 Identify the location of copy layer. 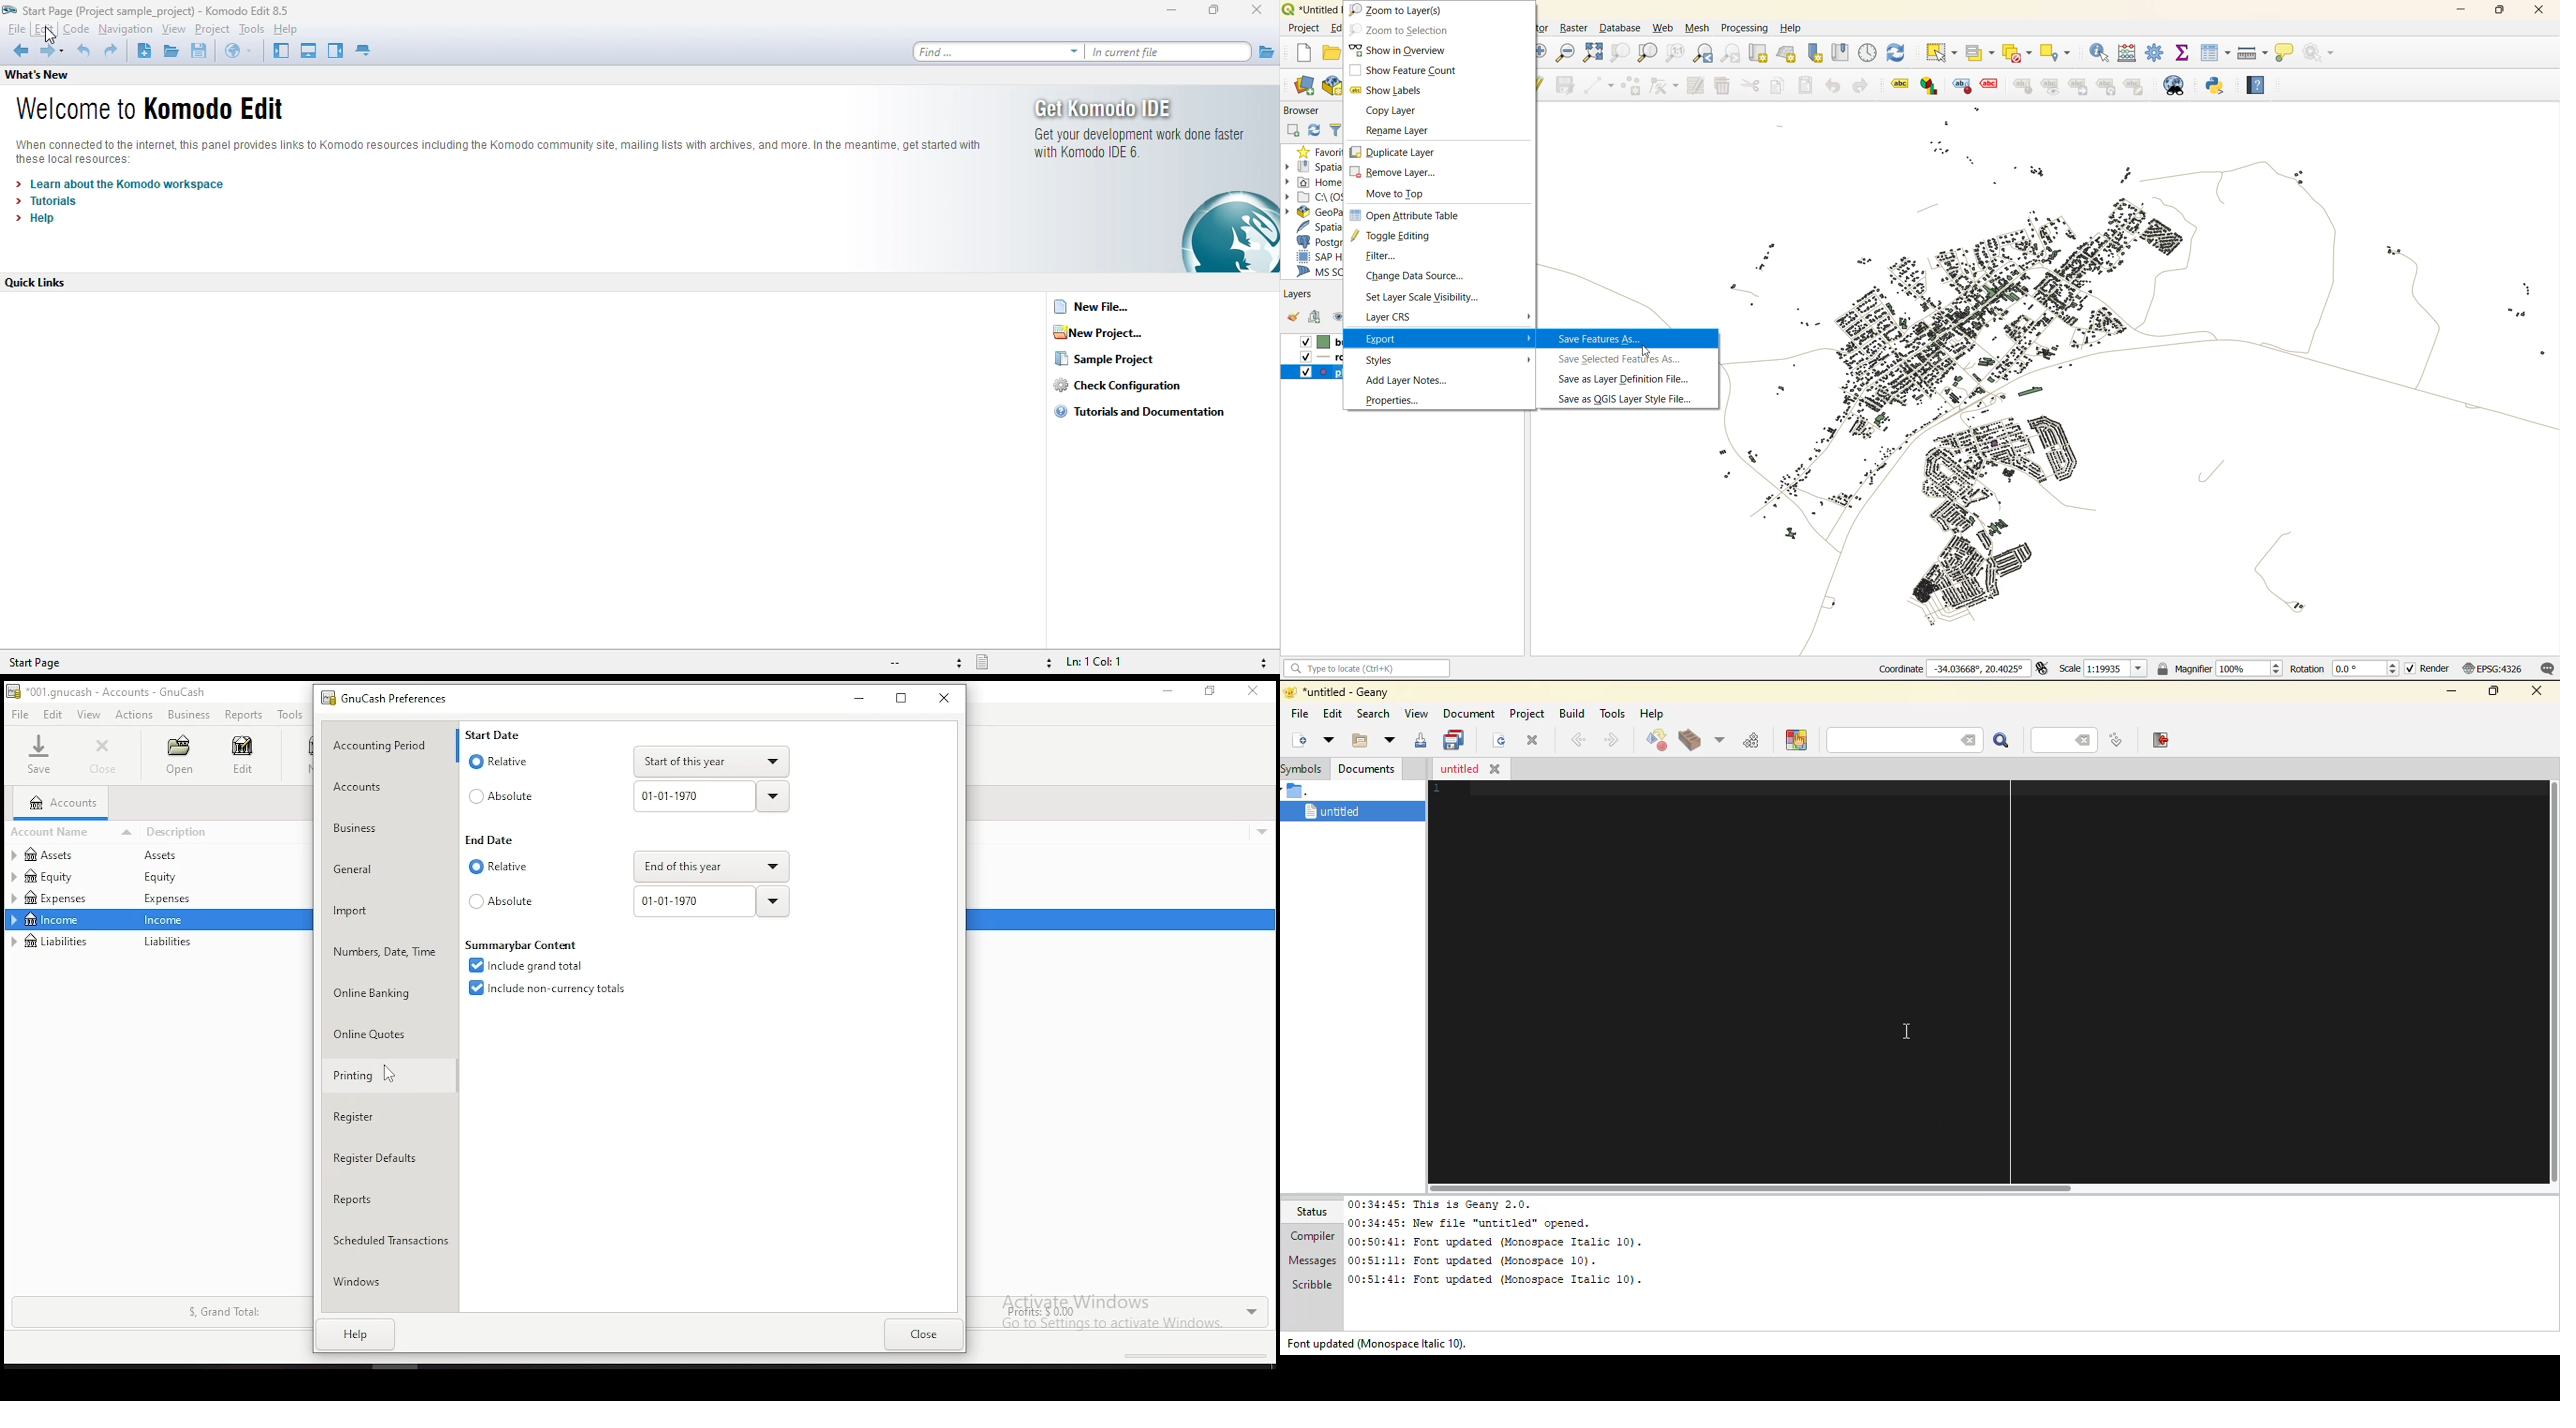
(1393, 112).